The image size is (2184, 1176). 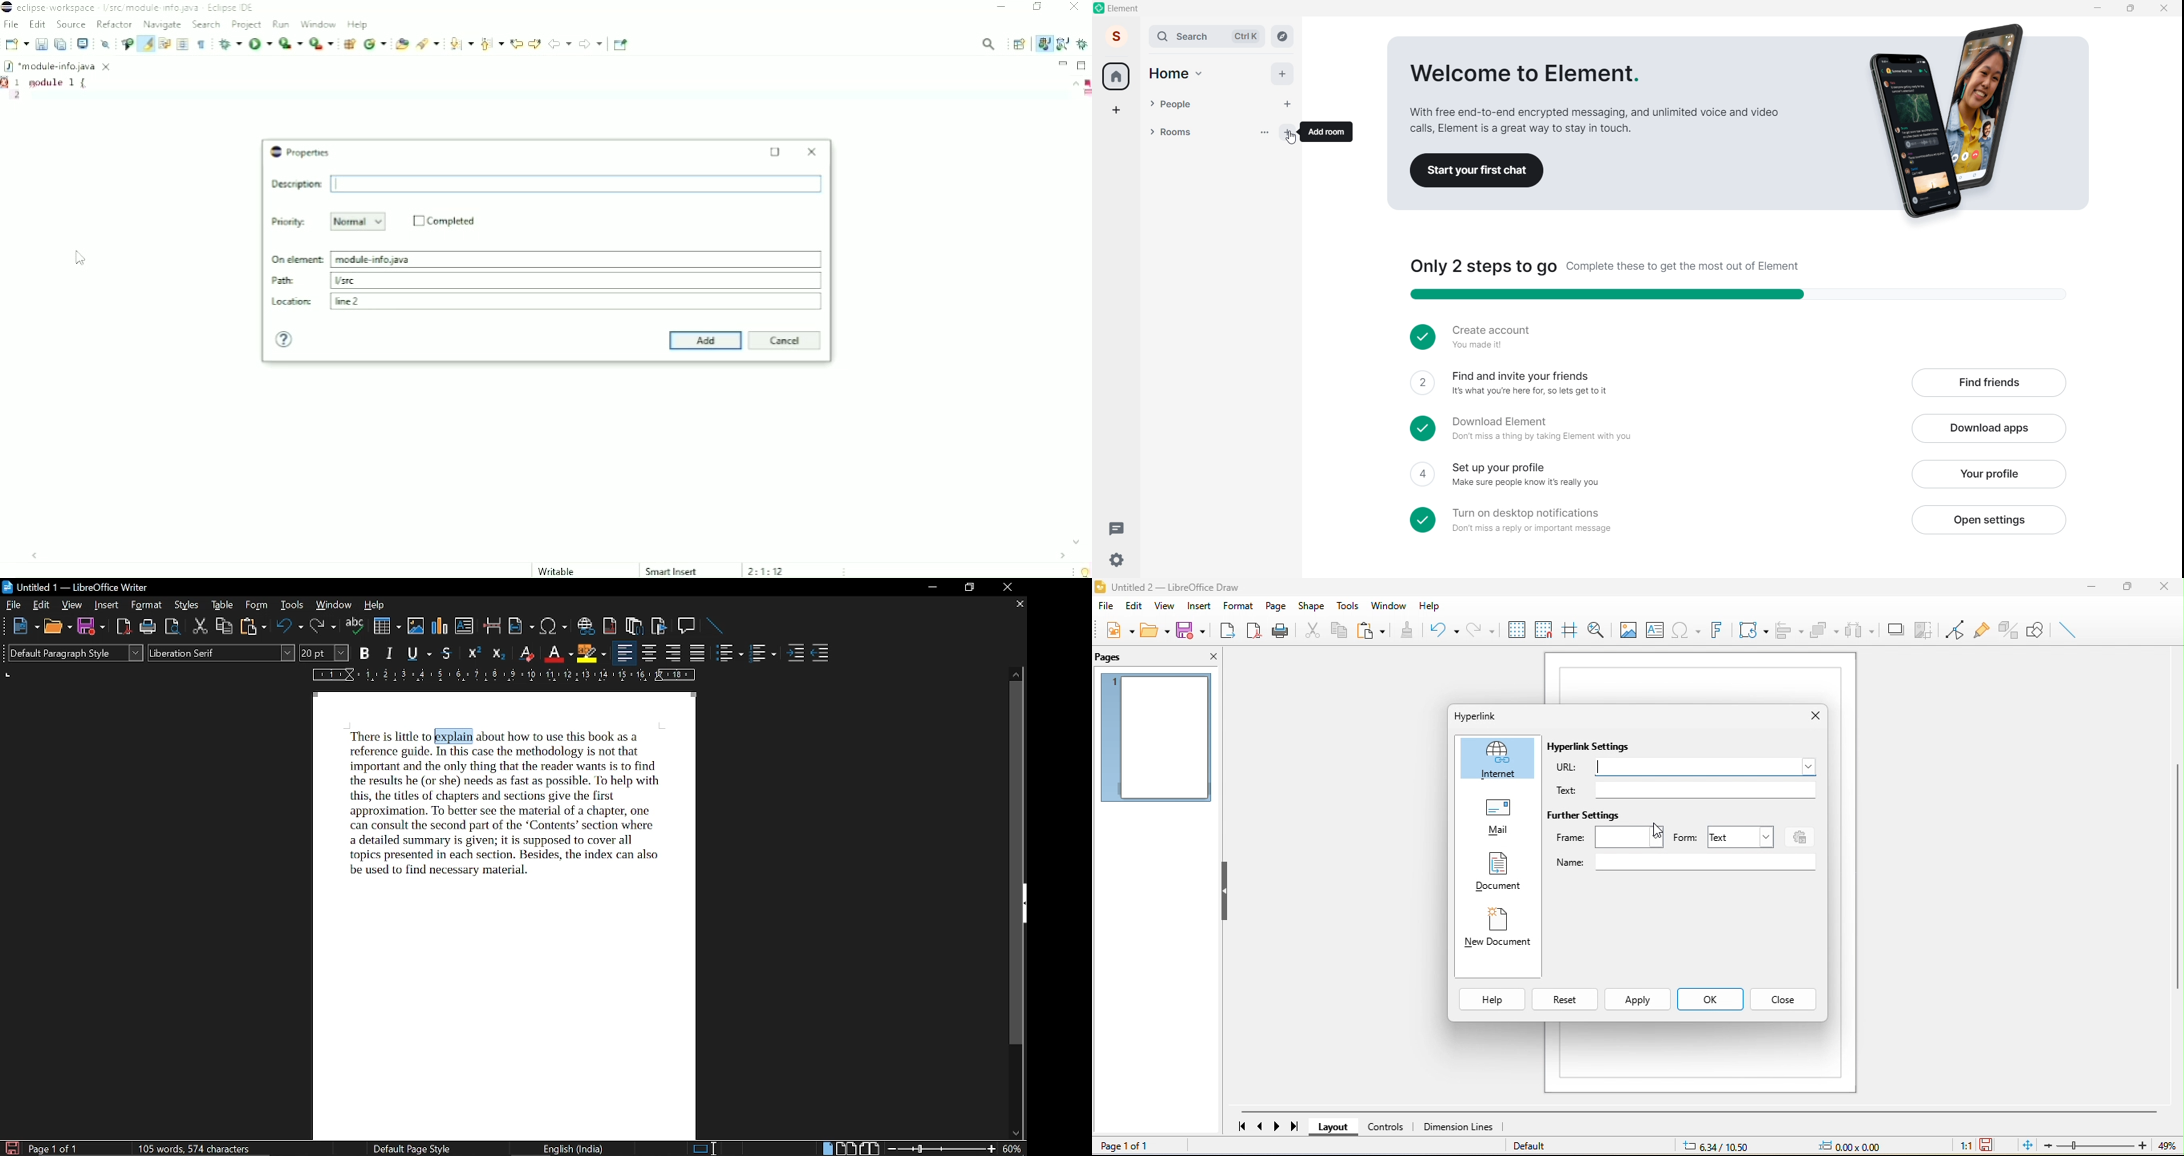 What do you see at coordinates (57, 627) in the screenshot?
I see `open` at bounding box center [57, 627].